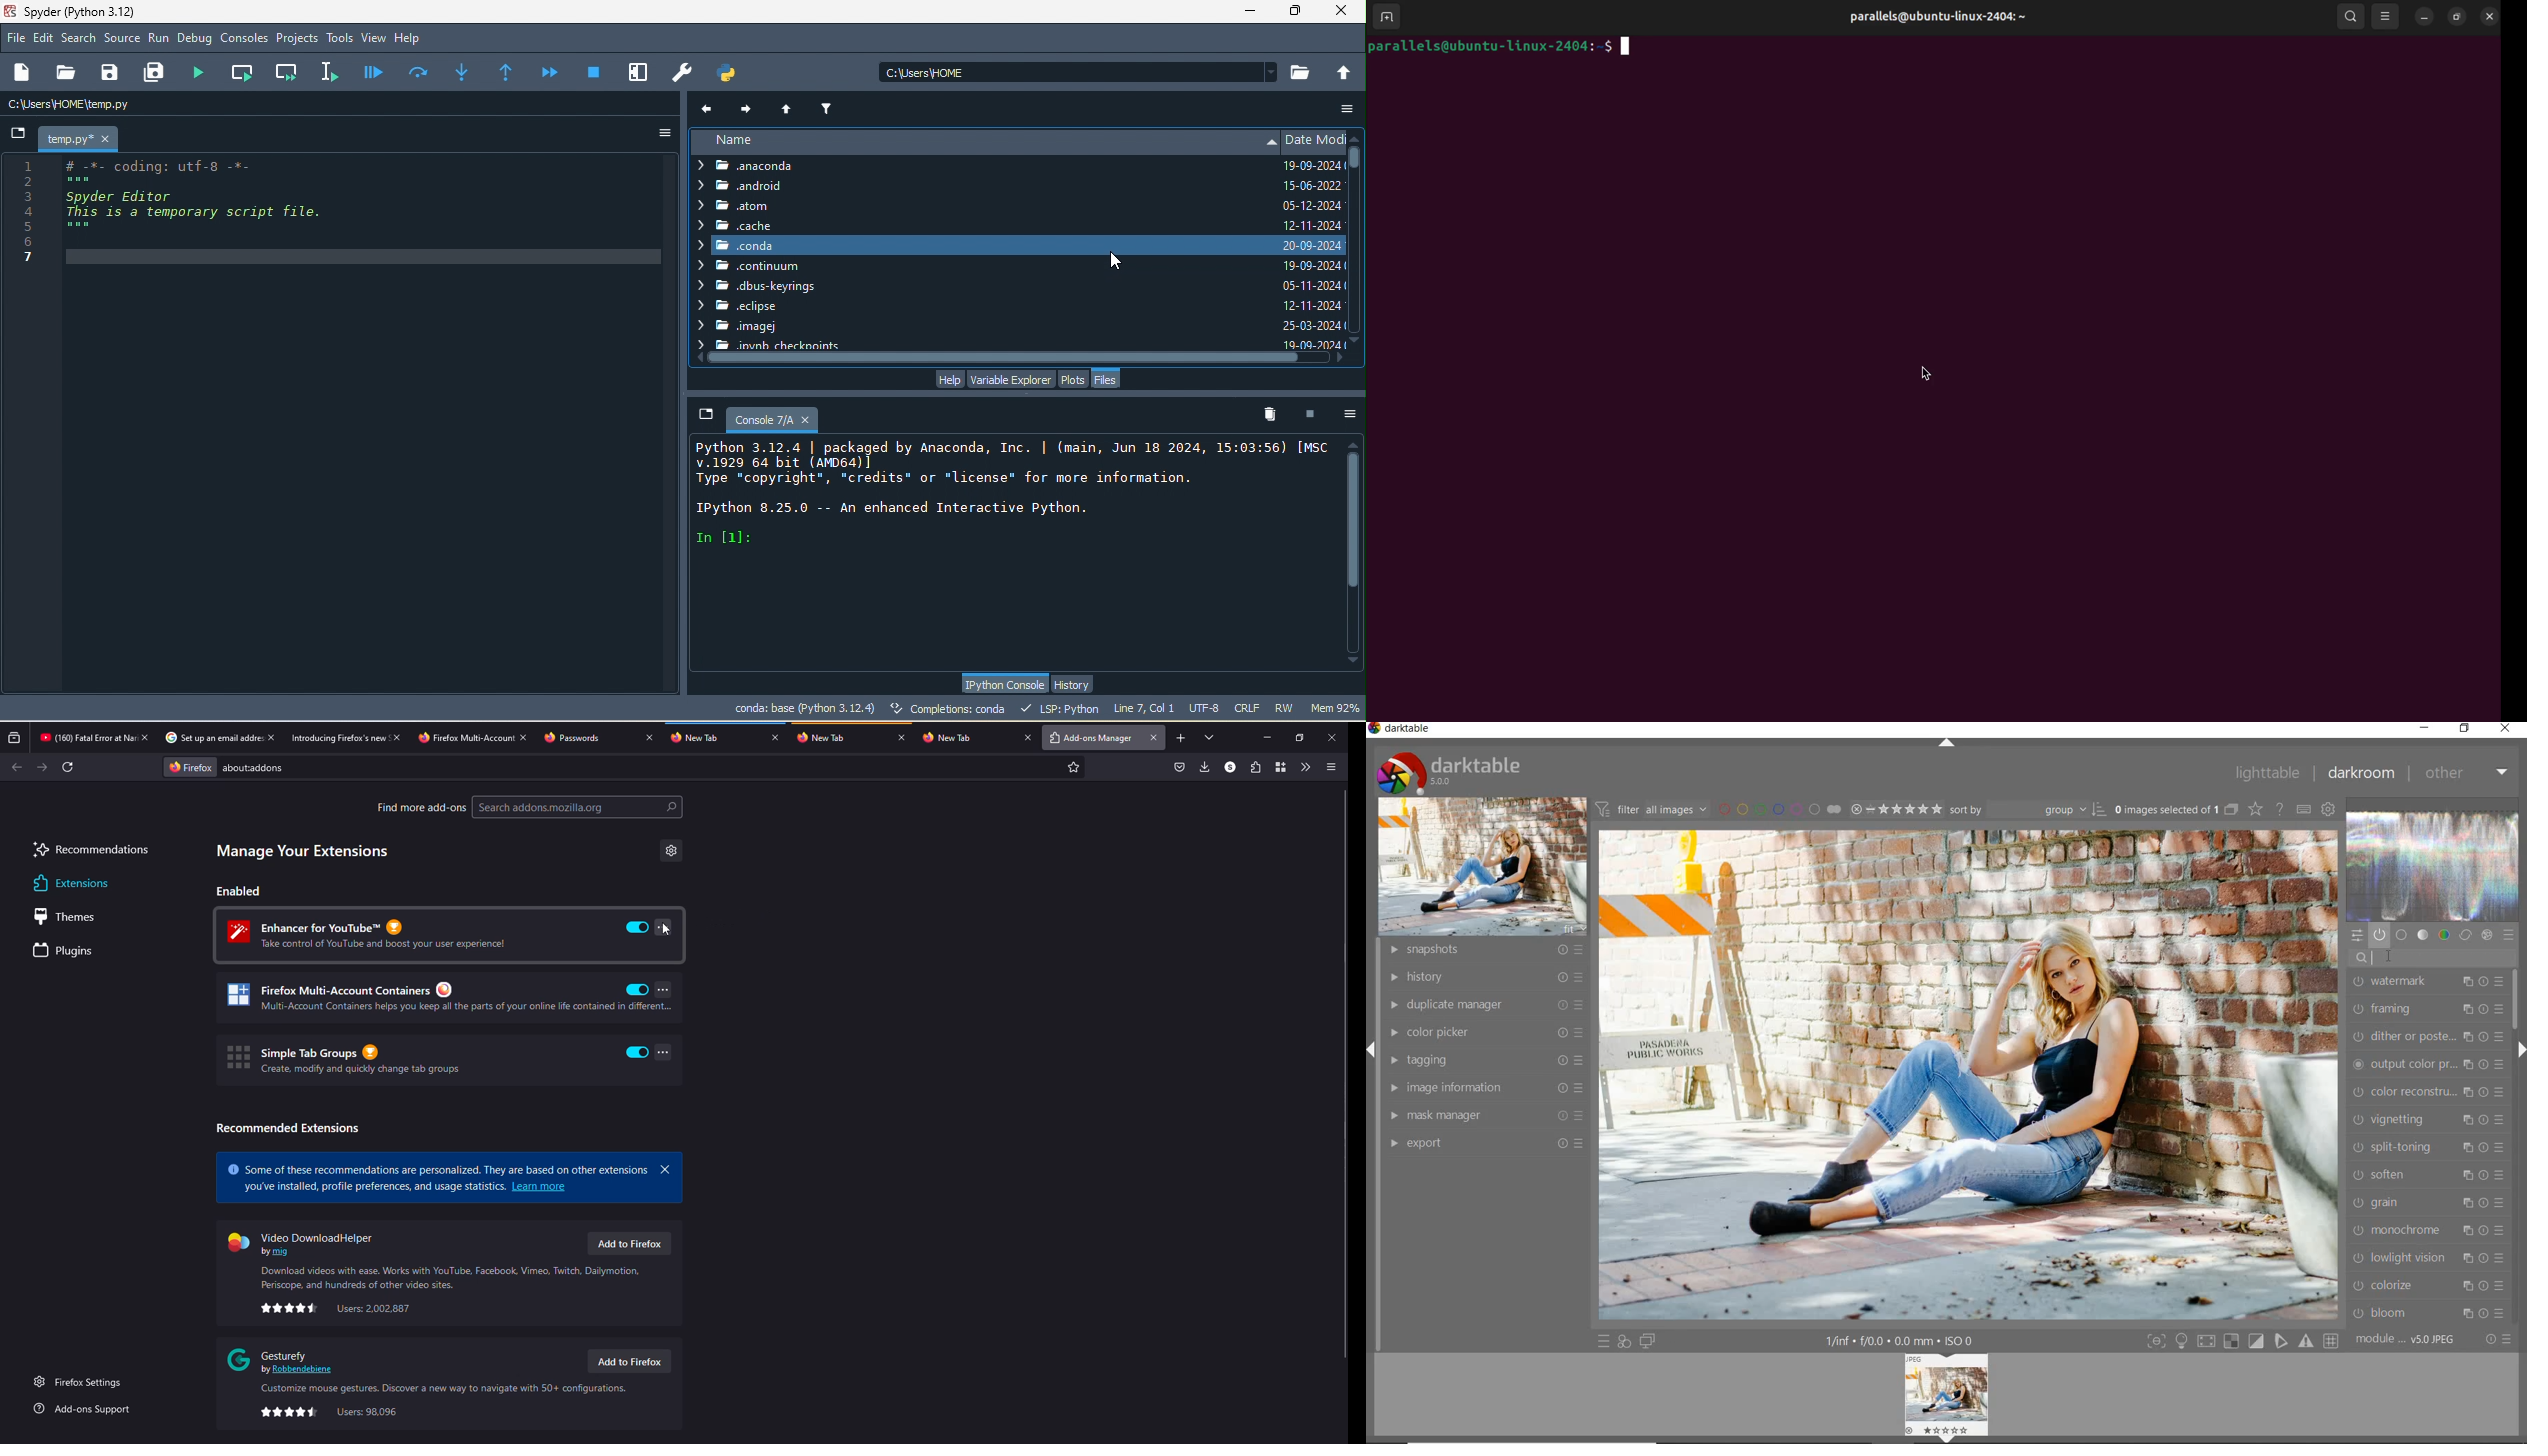 The height and width of the screenshot is (1456, 2548). Describe the element at coordinates (594, 71) in the screenshot. I see `stop debugging` at that location.